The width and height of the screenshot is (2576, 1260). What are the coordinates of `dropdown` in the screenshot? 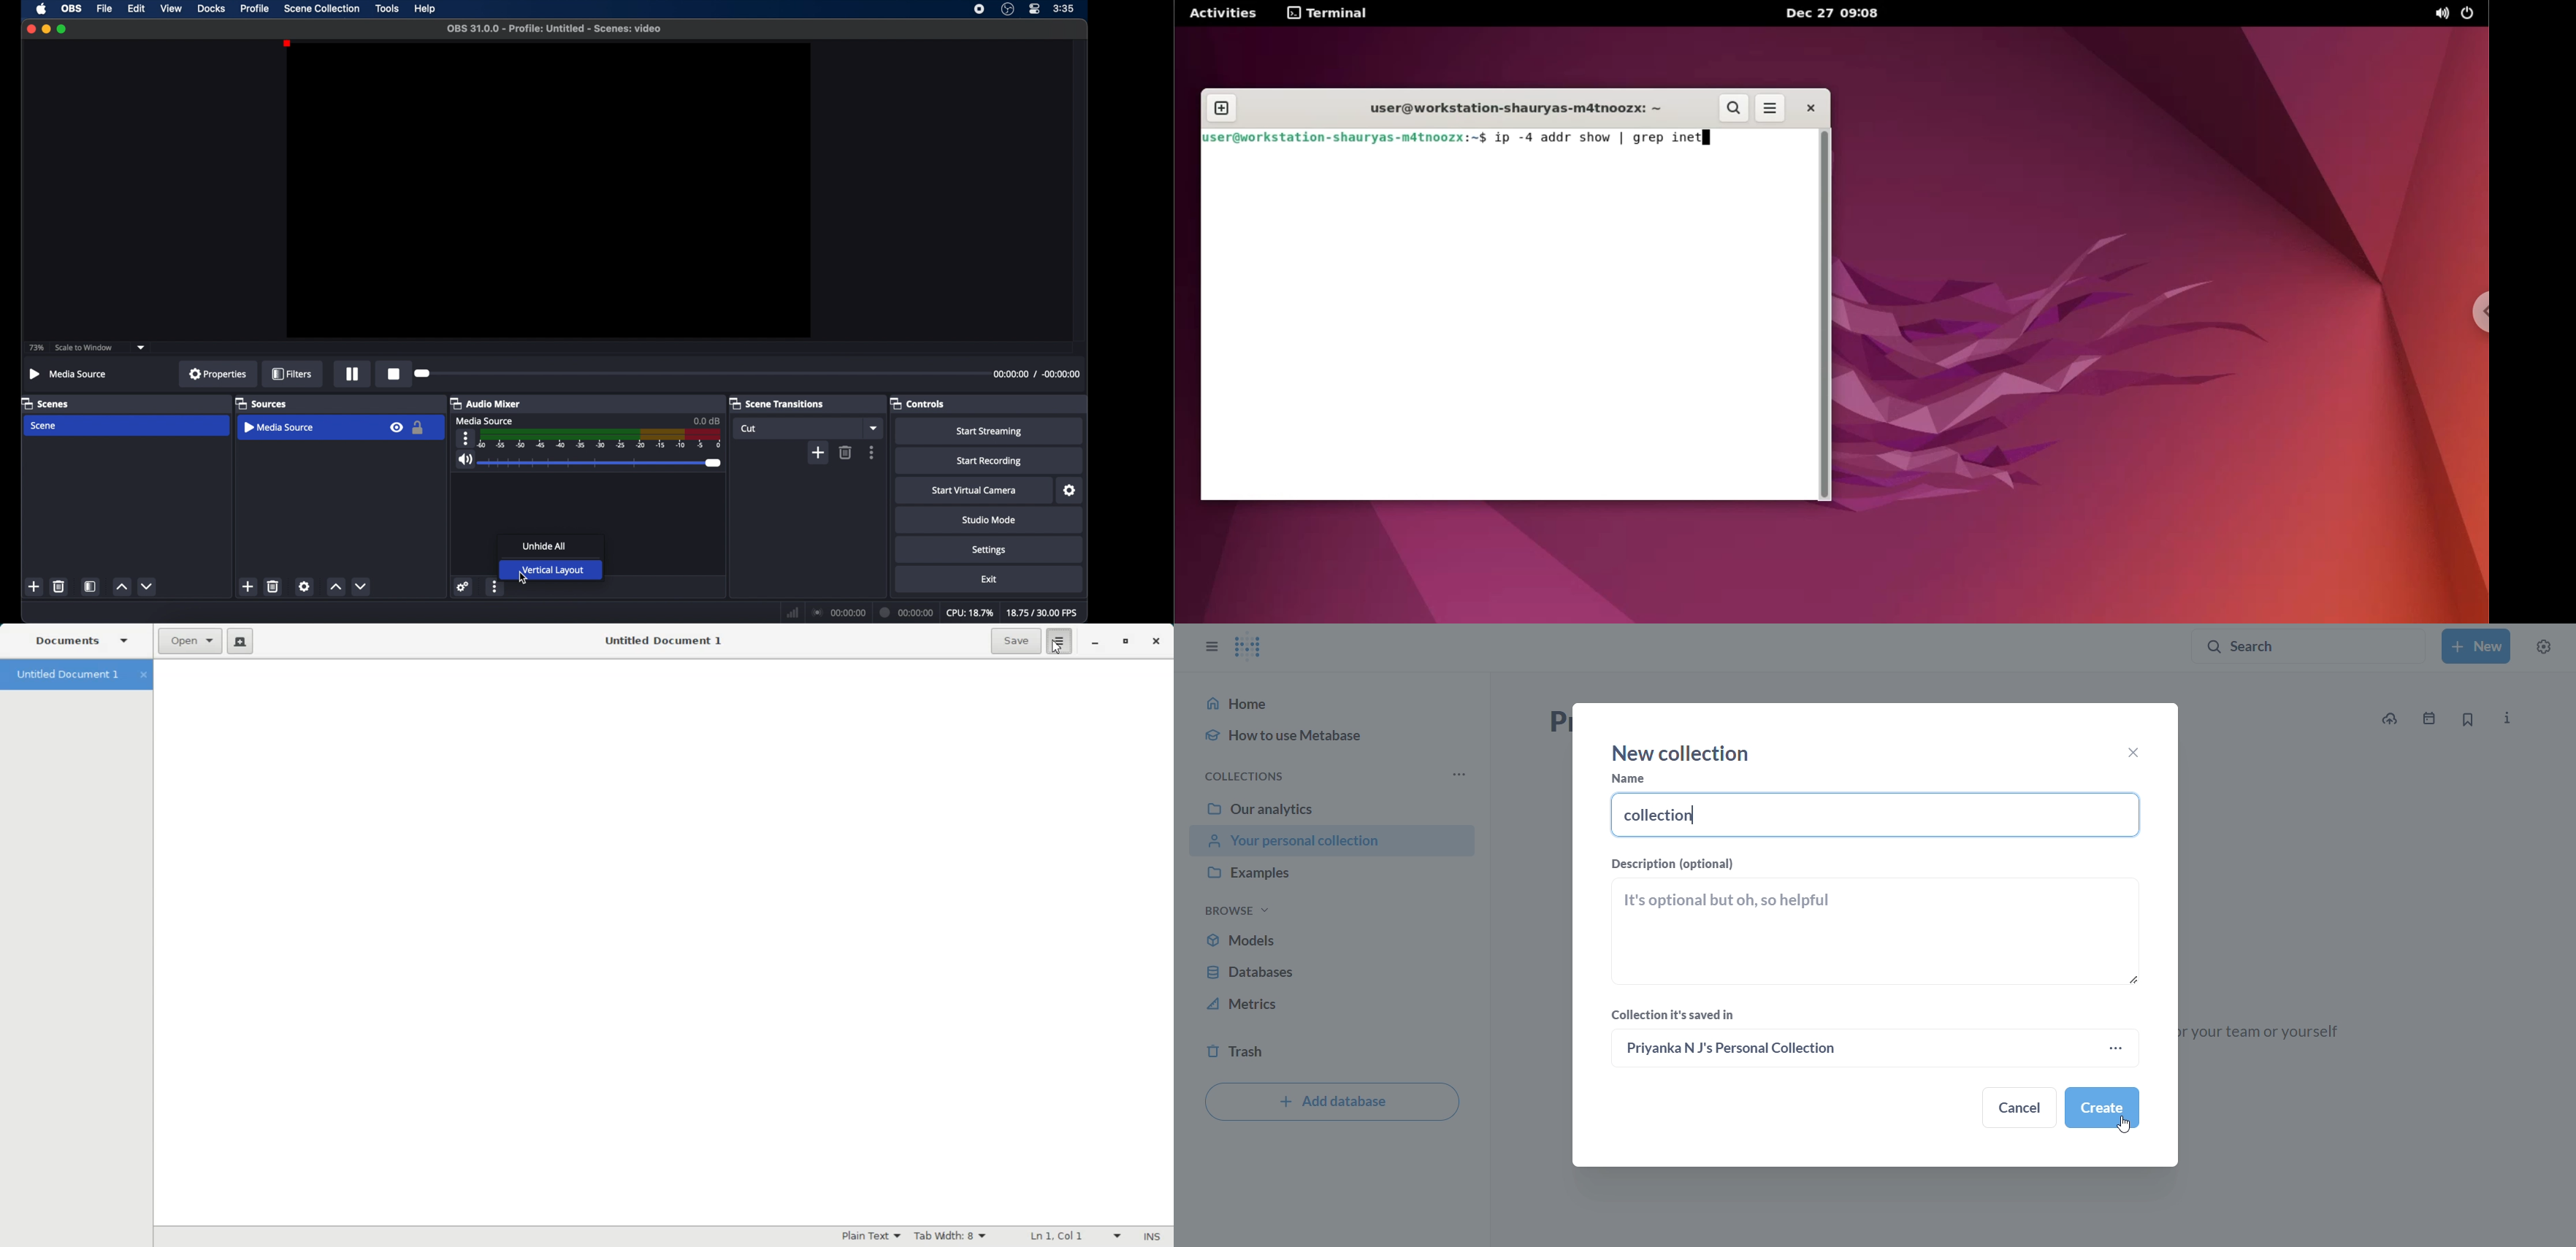 It's located at (141, 348).